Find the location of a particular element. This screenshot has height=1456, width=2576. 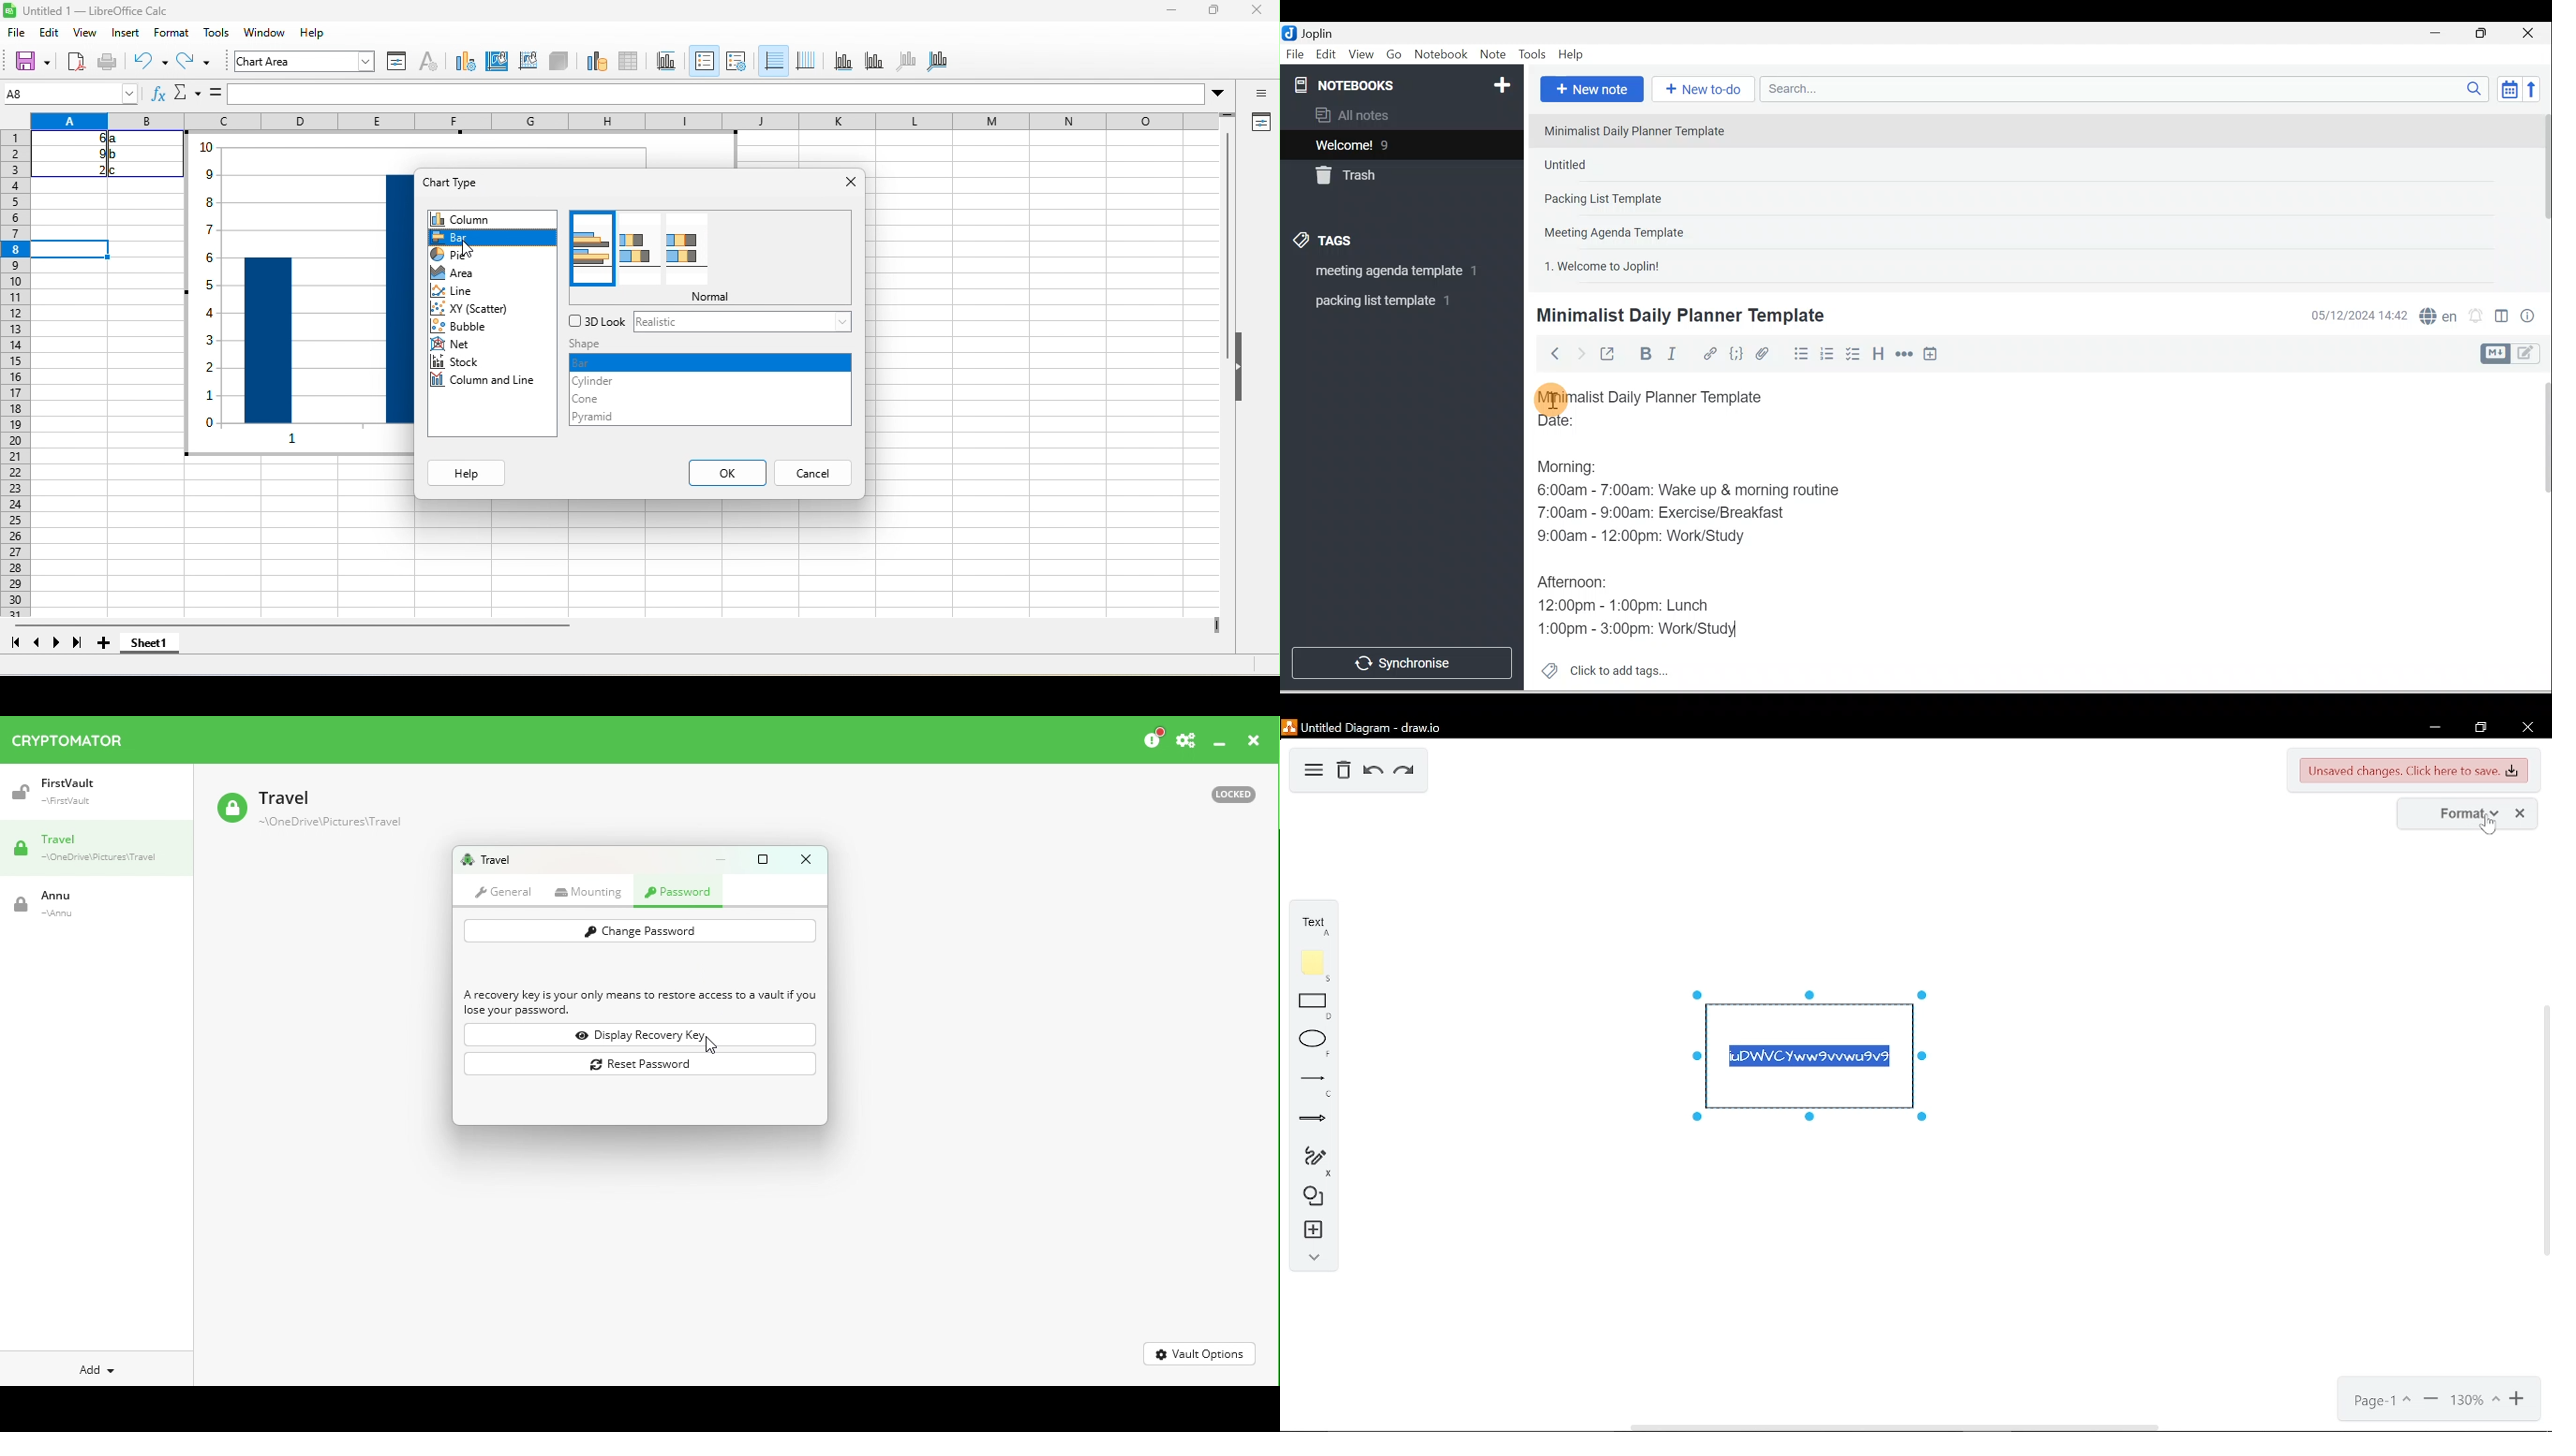

Numbered list is located at coordinates (1828, 353).